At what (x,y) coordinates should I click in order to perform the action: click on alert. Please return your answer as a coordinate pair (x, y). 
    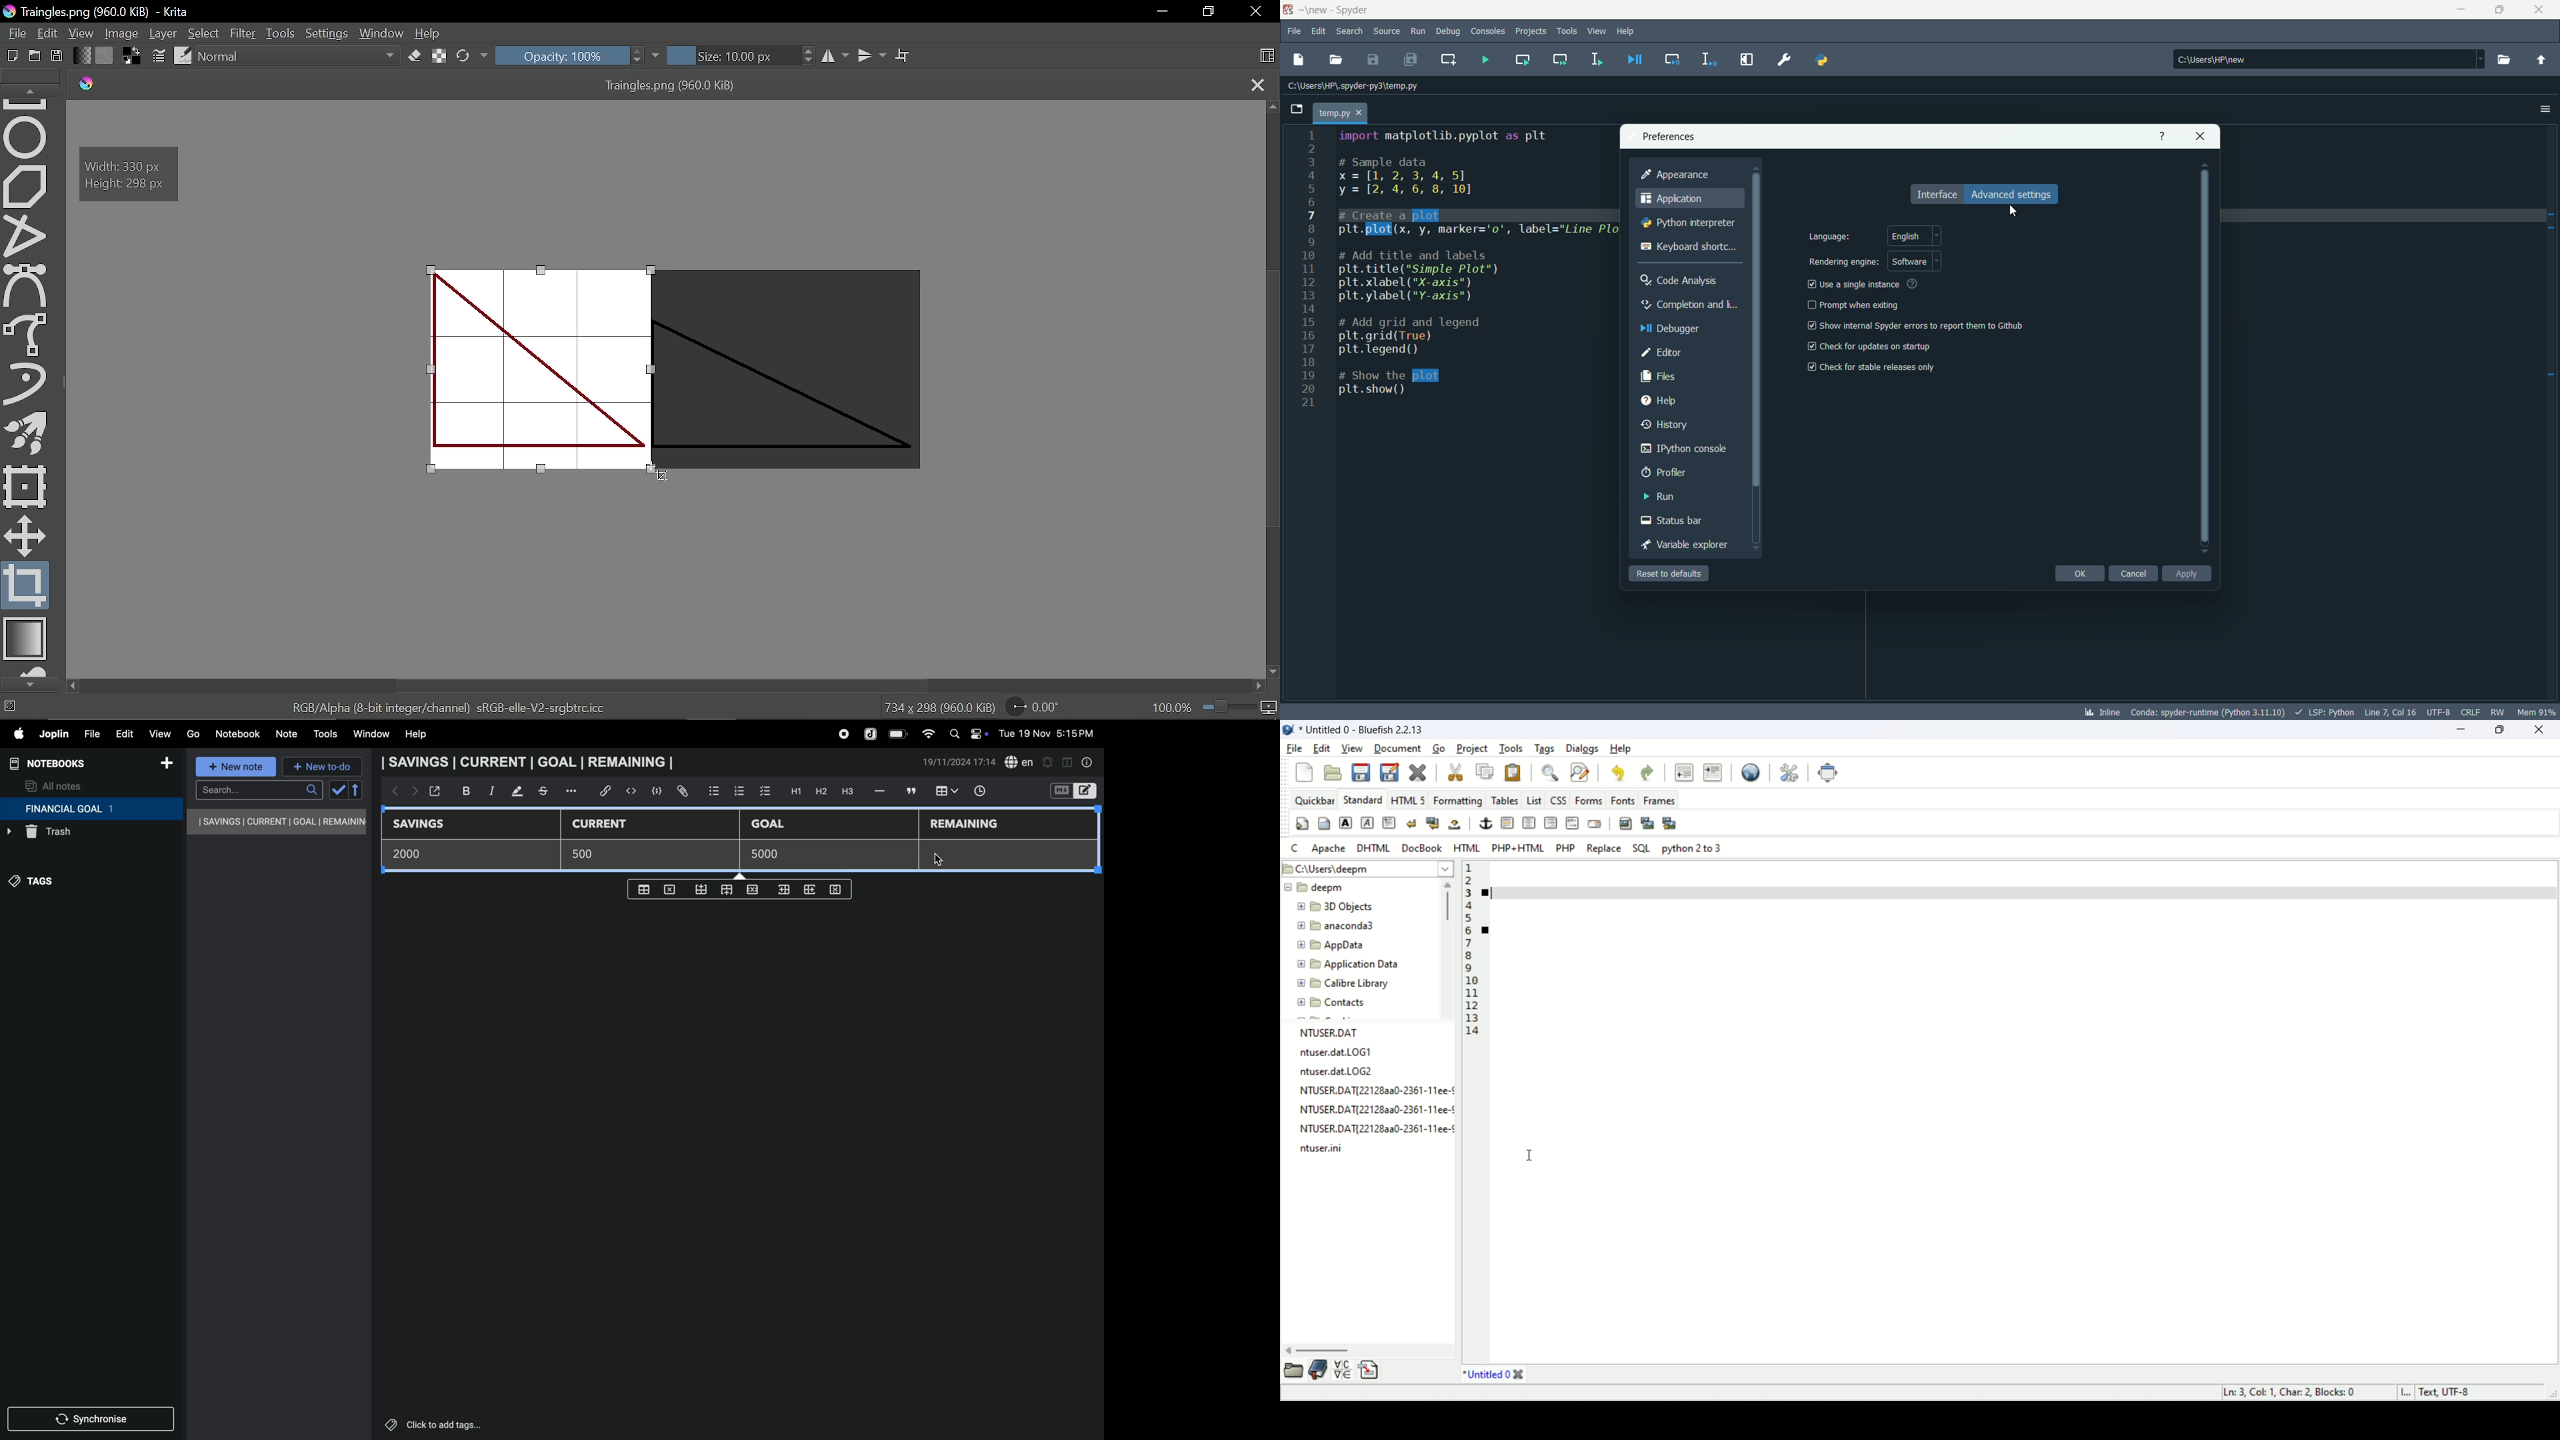
    Looking at the image, I should click on (1047, 762).